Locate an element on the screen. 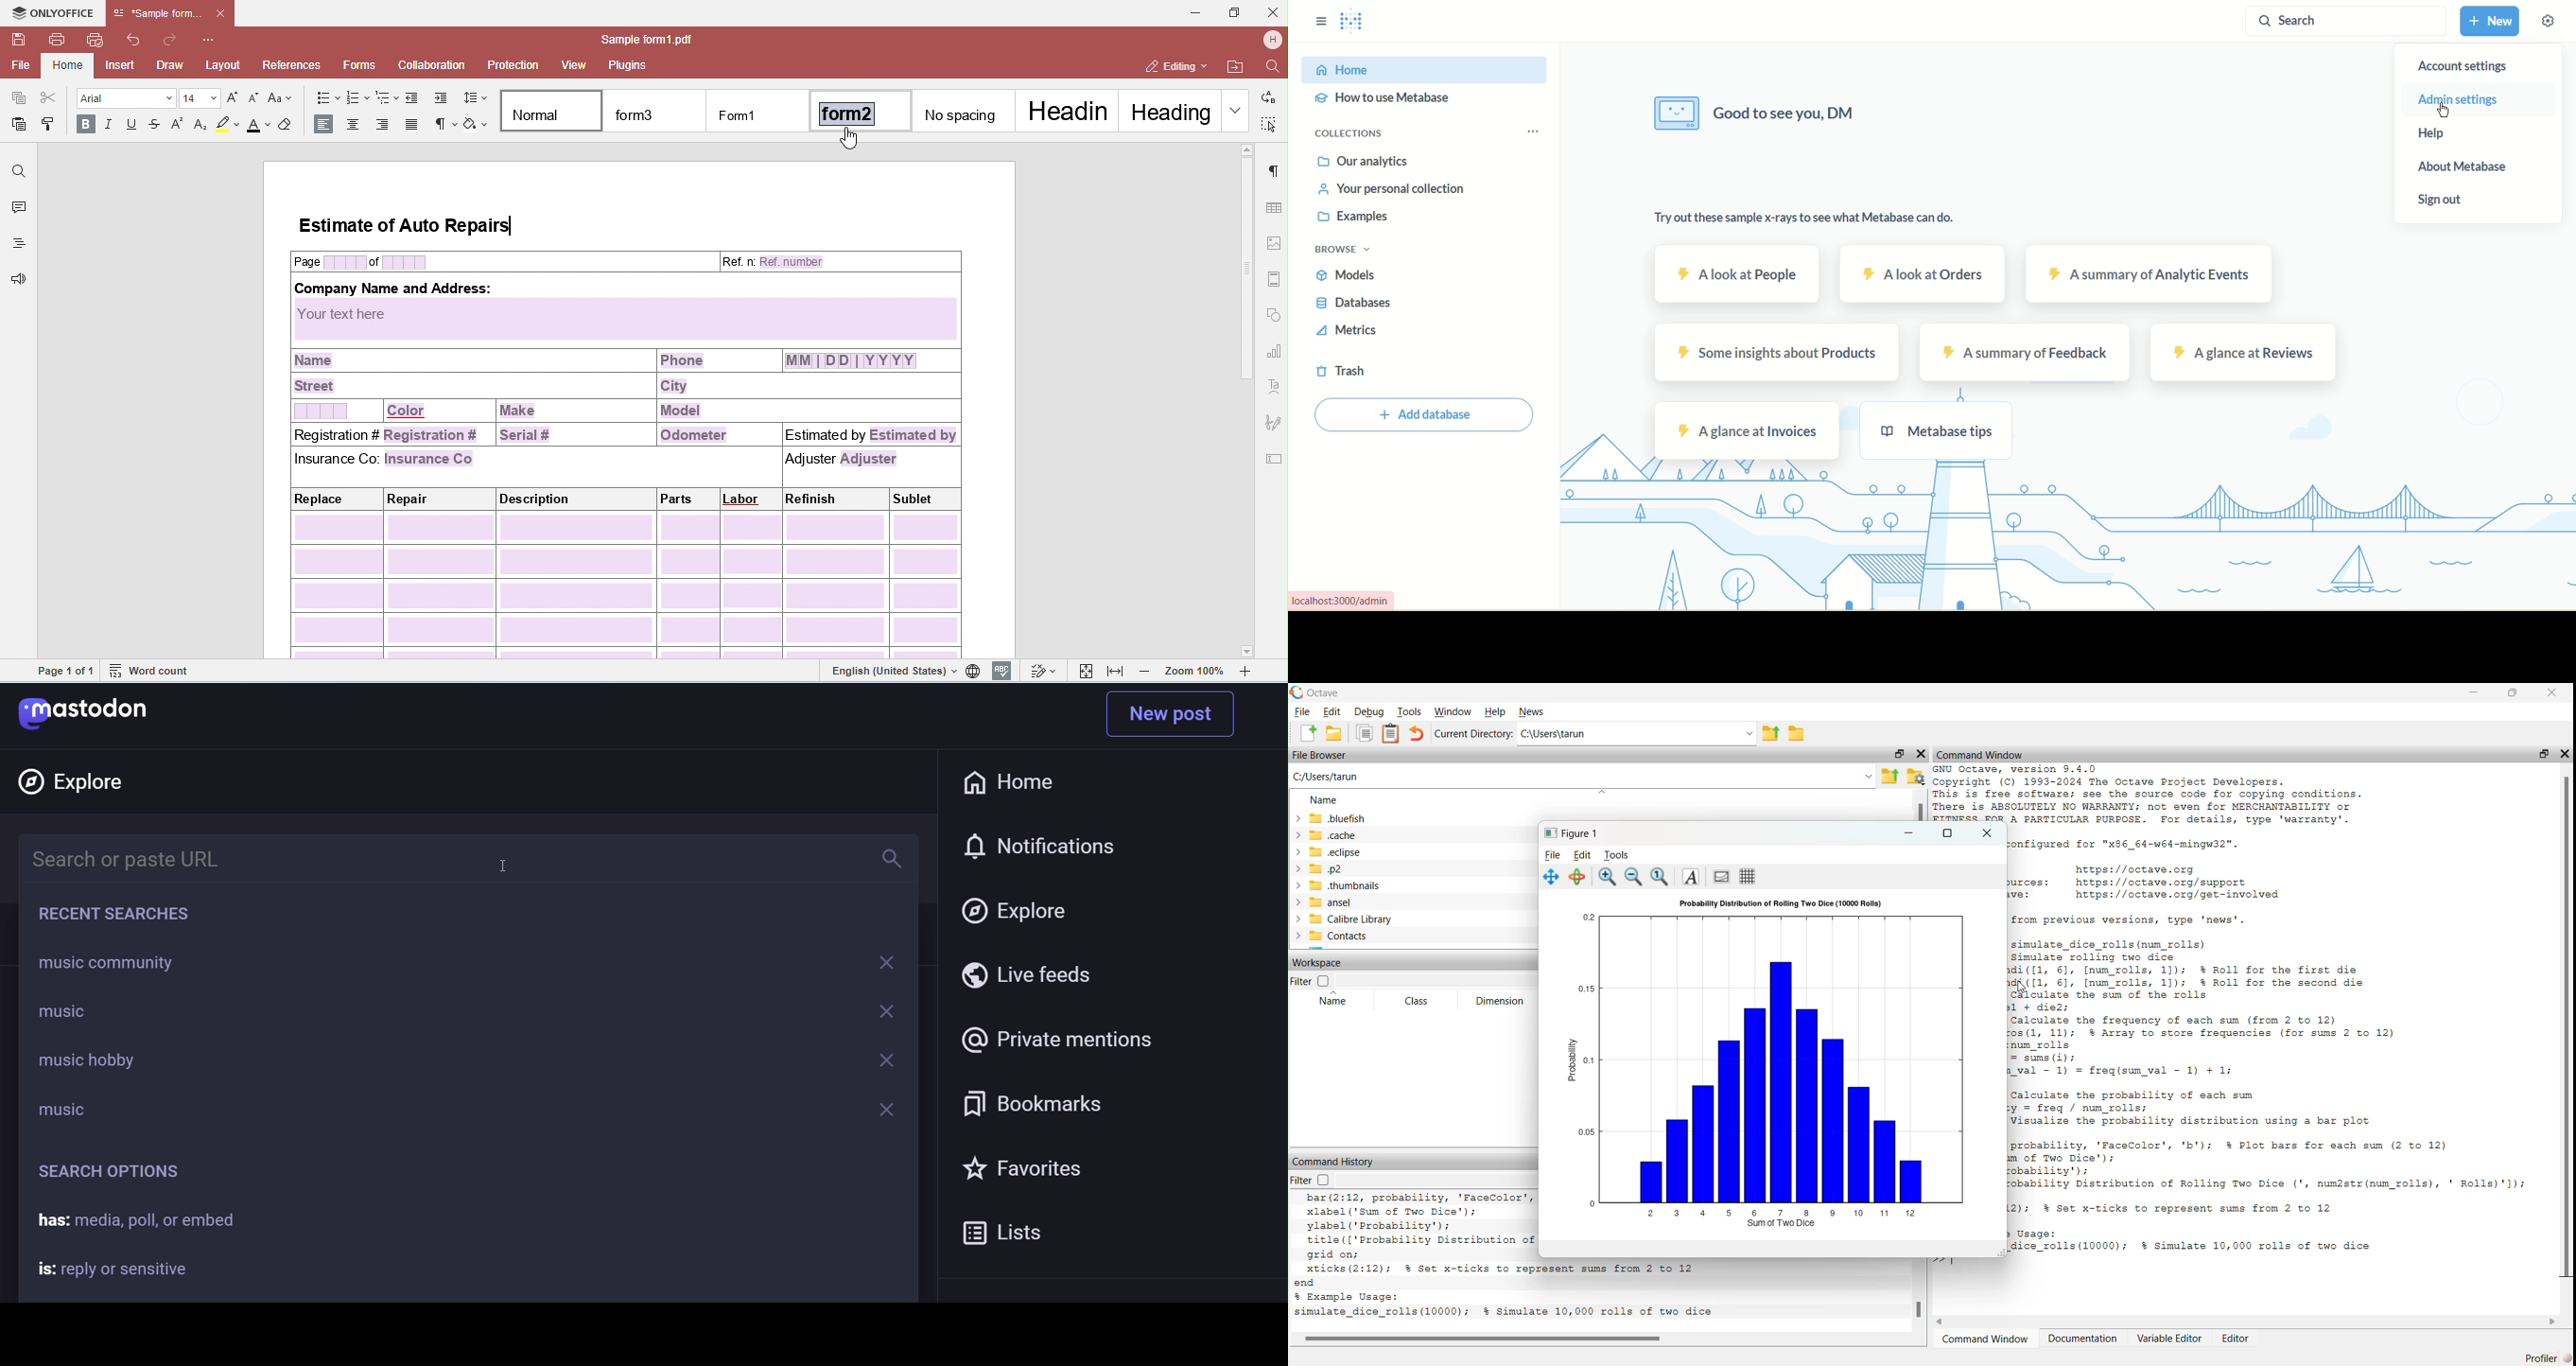 This screenshot has height=1372, width=2576. has is located at coordinates (142, 1221).